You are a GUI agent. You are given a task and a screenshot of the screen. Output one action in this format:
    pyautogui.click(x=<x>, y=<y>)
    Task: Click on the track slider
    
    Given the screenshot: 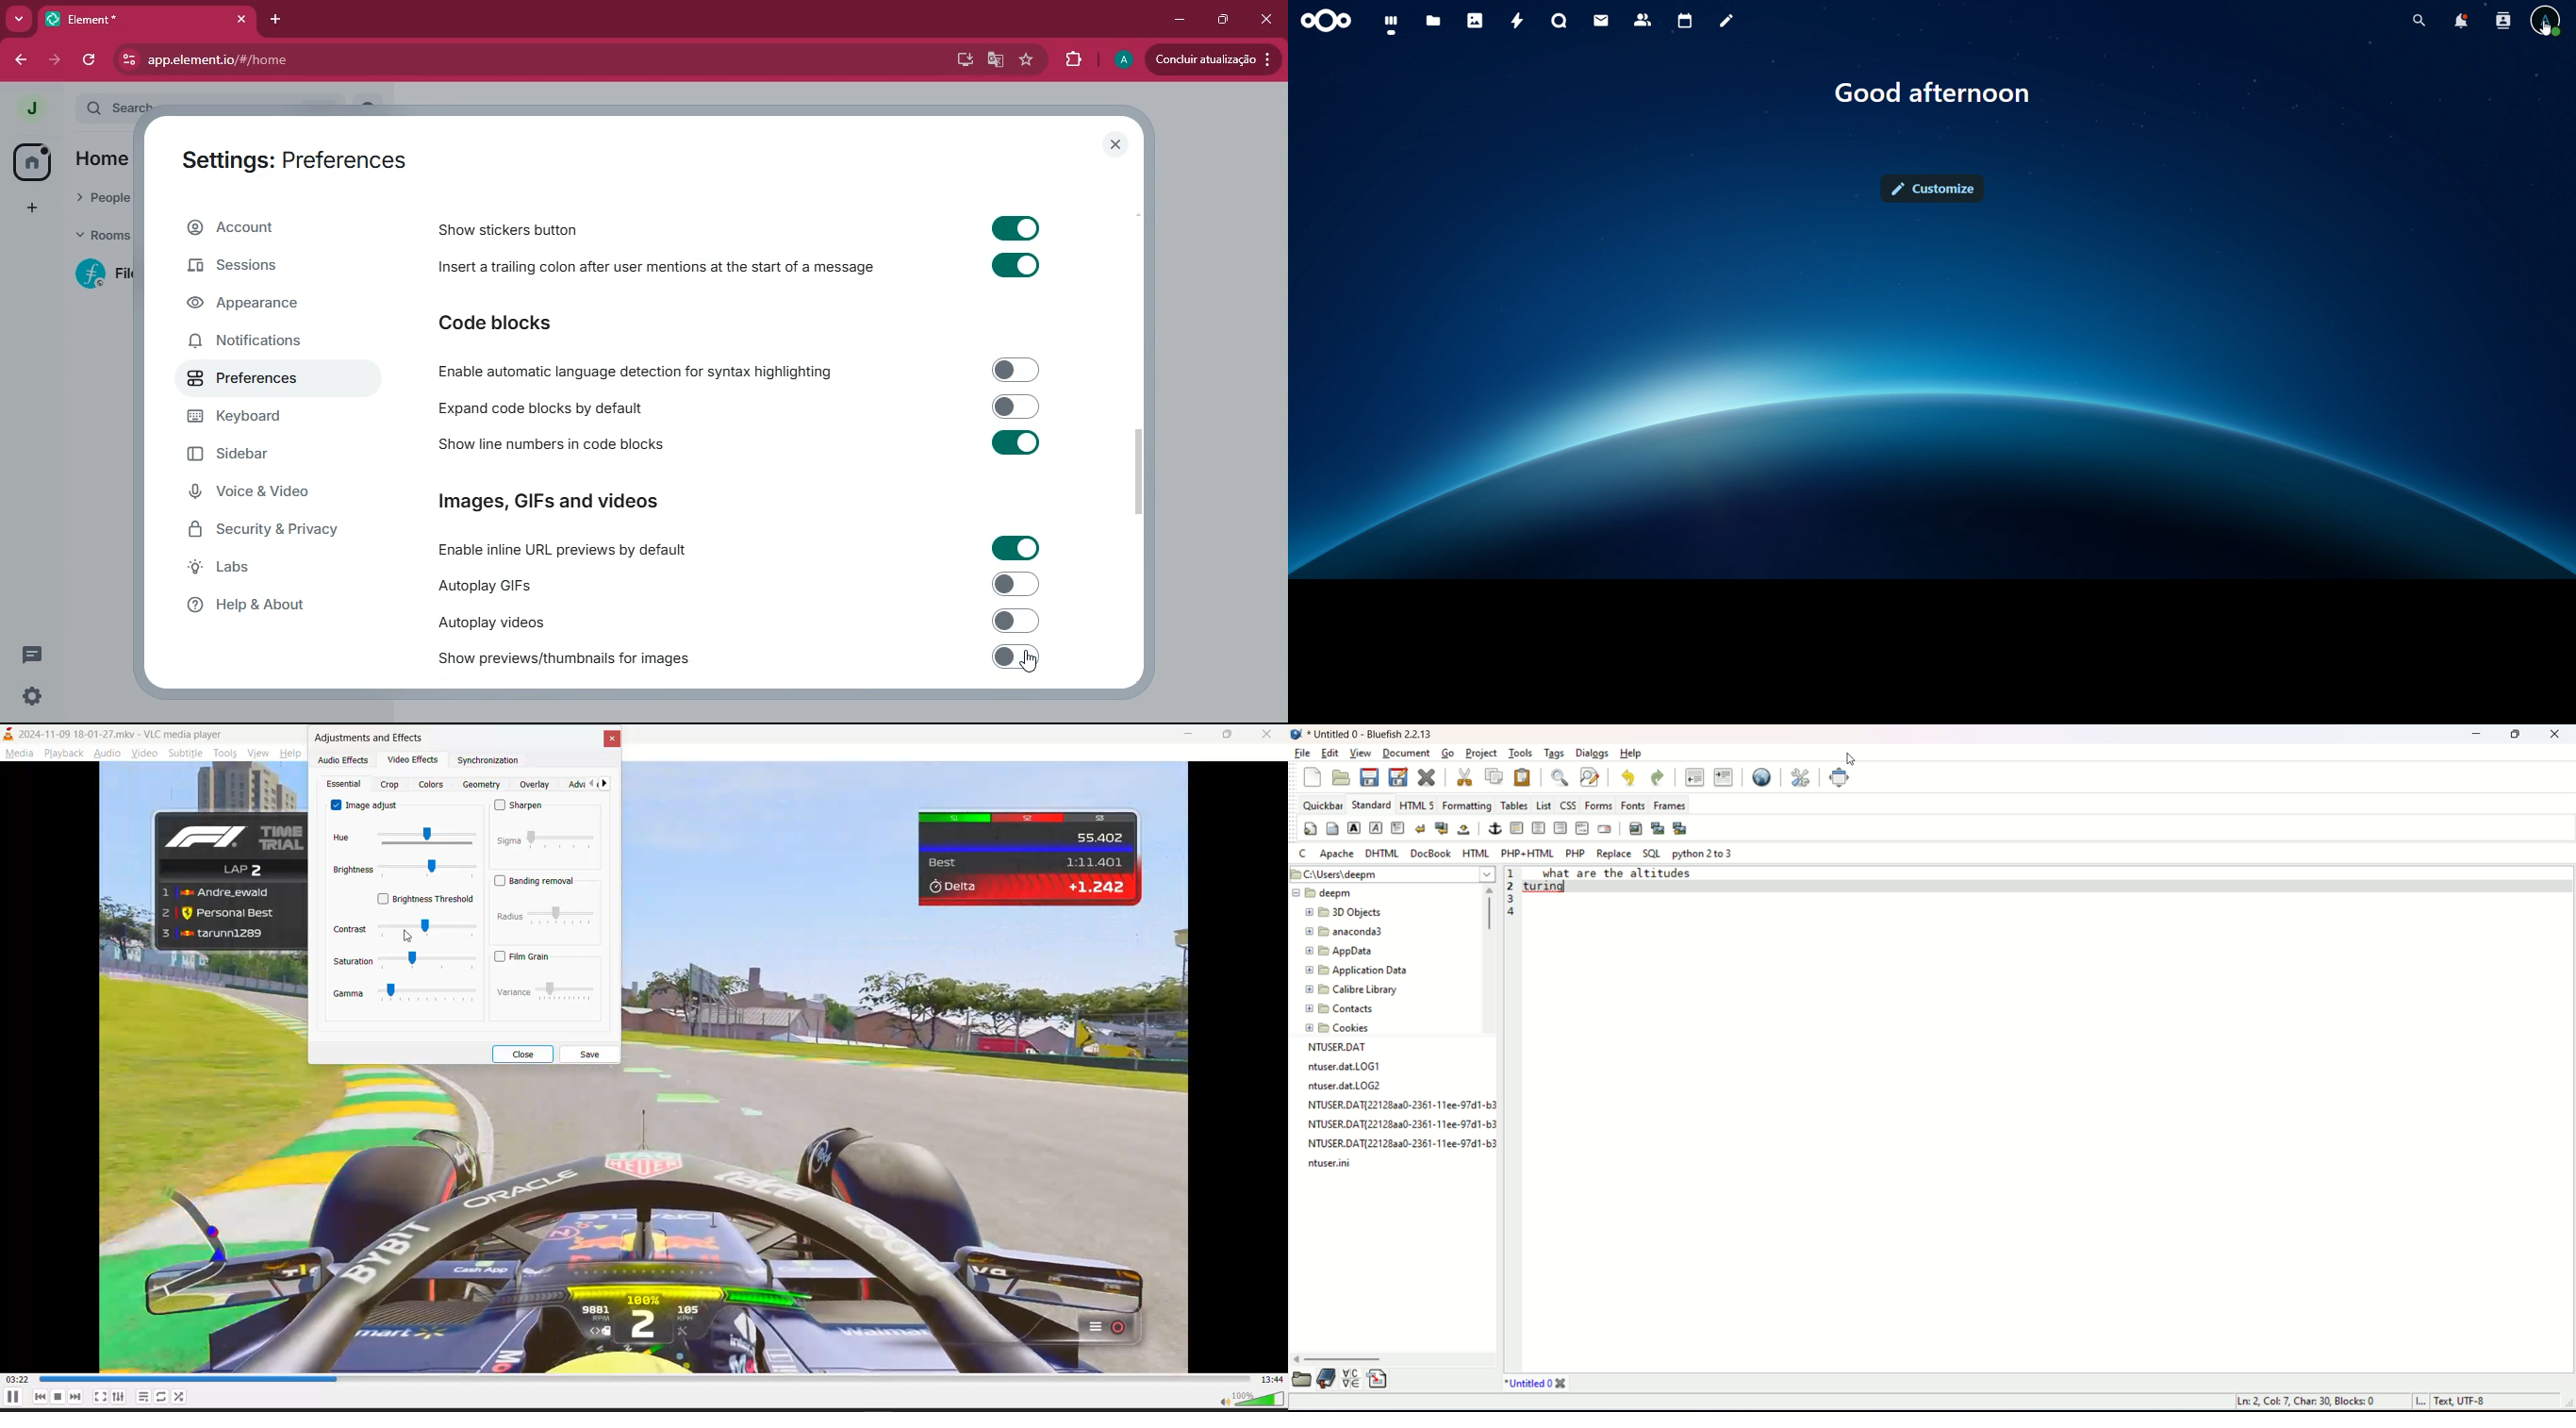 What is the action you would take?
    pyautogui.click(x=646, y=1379)
    